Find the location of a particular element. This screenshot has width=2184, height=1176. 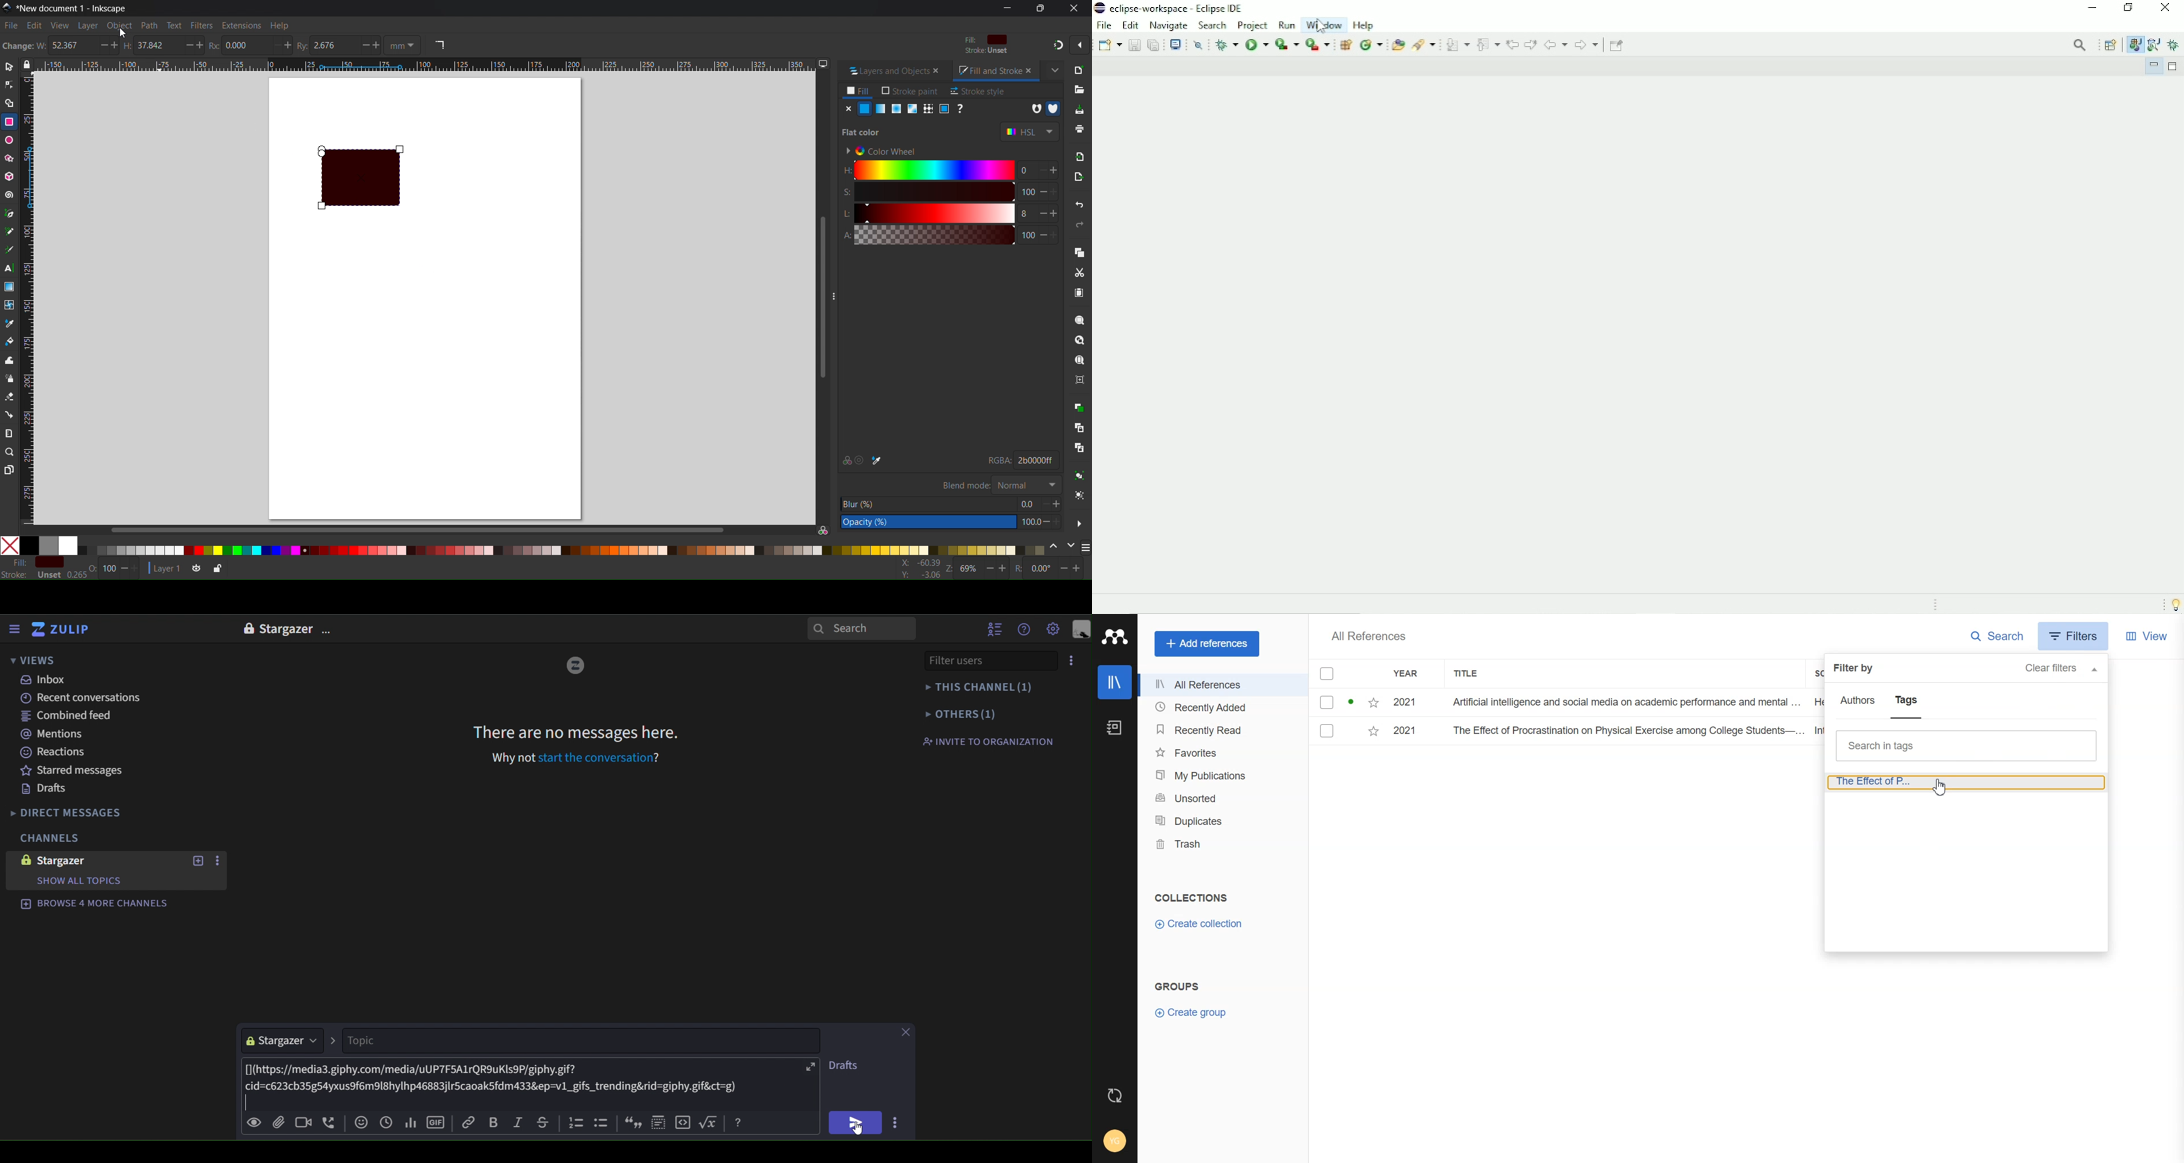

Maximize the radius is located at coordinates (289, 45).